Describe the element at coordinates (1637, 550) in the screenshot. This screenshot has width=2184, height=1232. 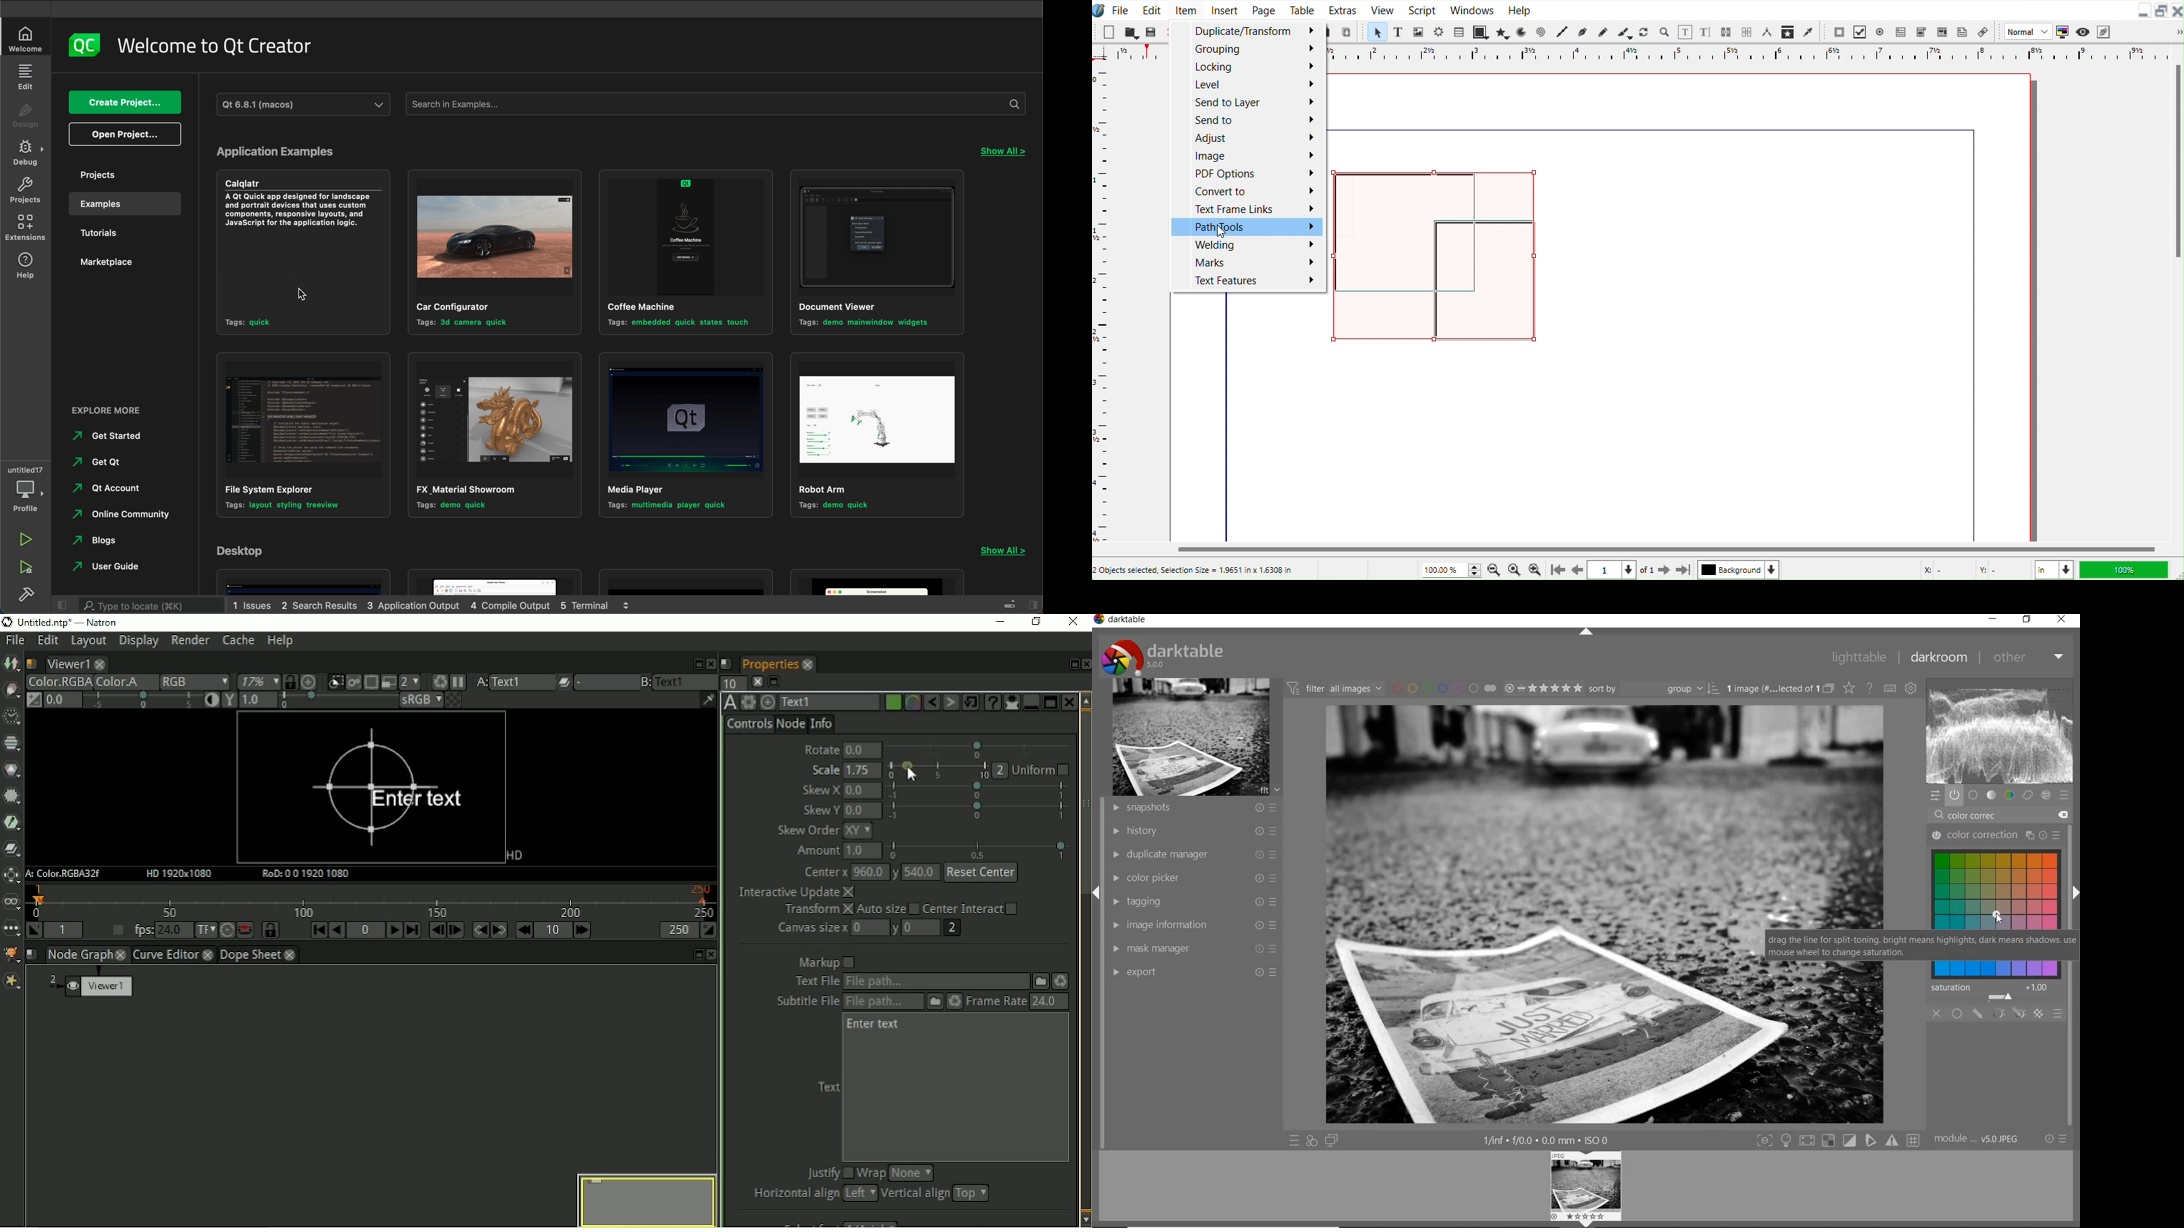
I see `Horizontal Scroll bar` at that location.